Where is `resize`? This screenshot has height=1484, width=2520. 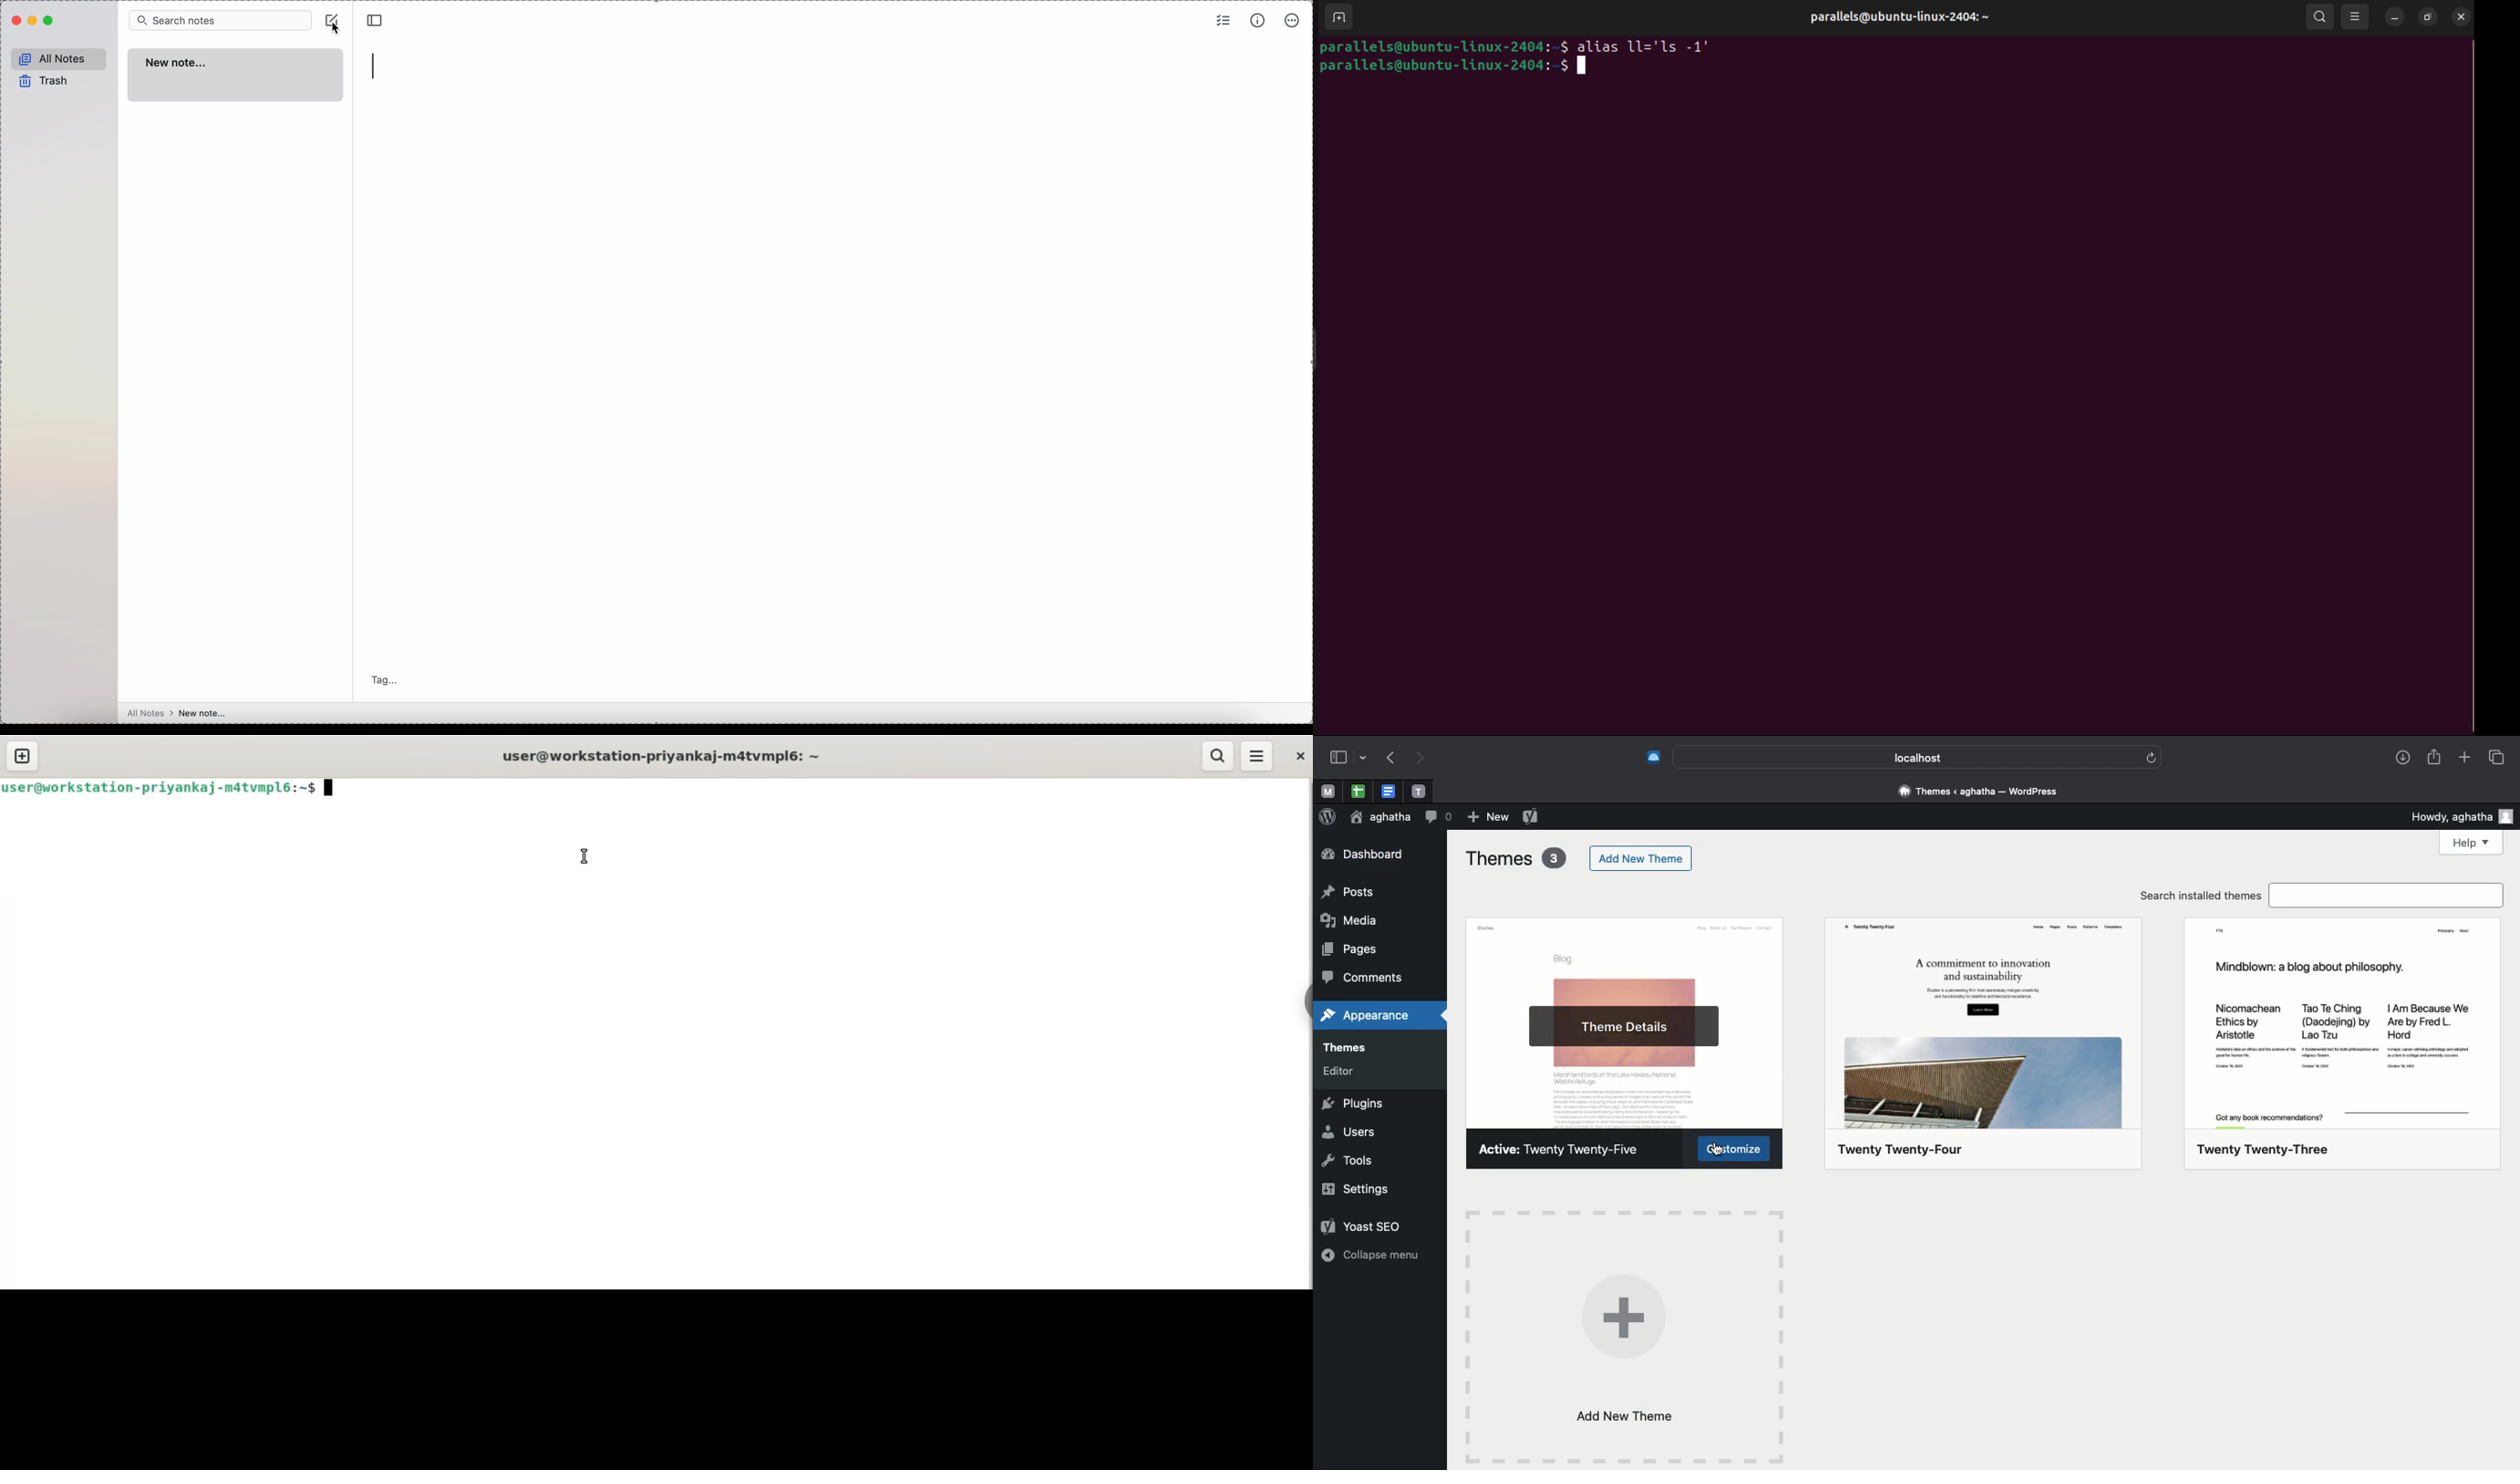 resize is located at coordinates (2427, 18).